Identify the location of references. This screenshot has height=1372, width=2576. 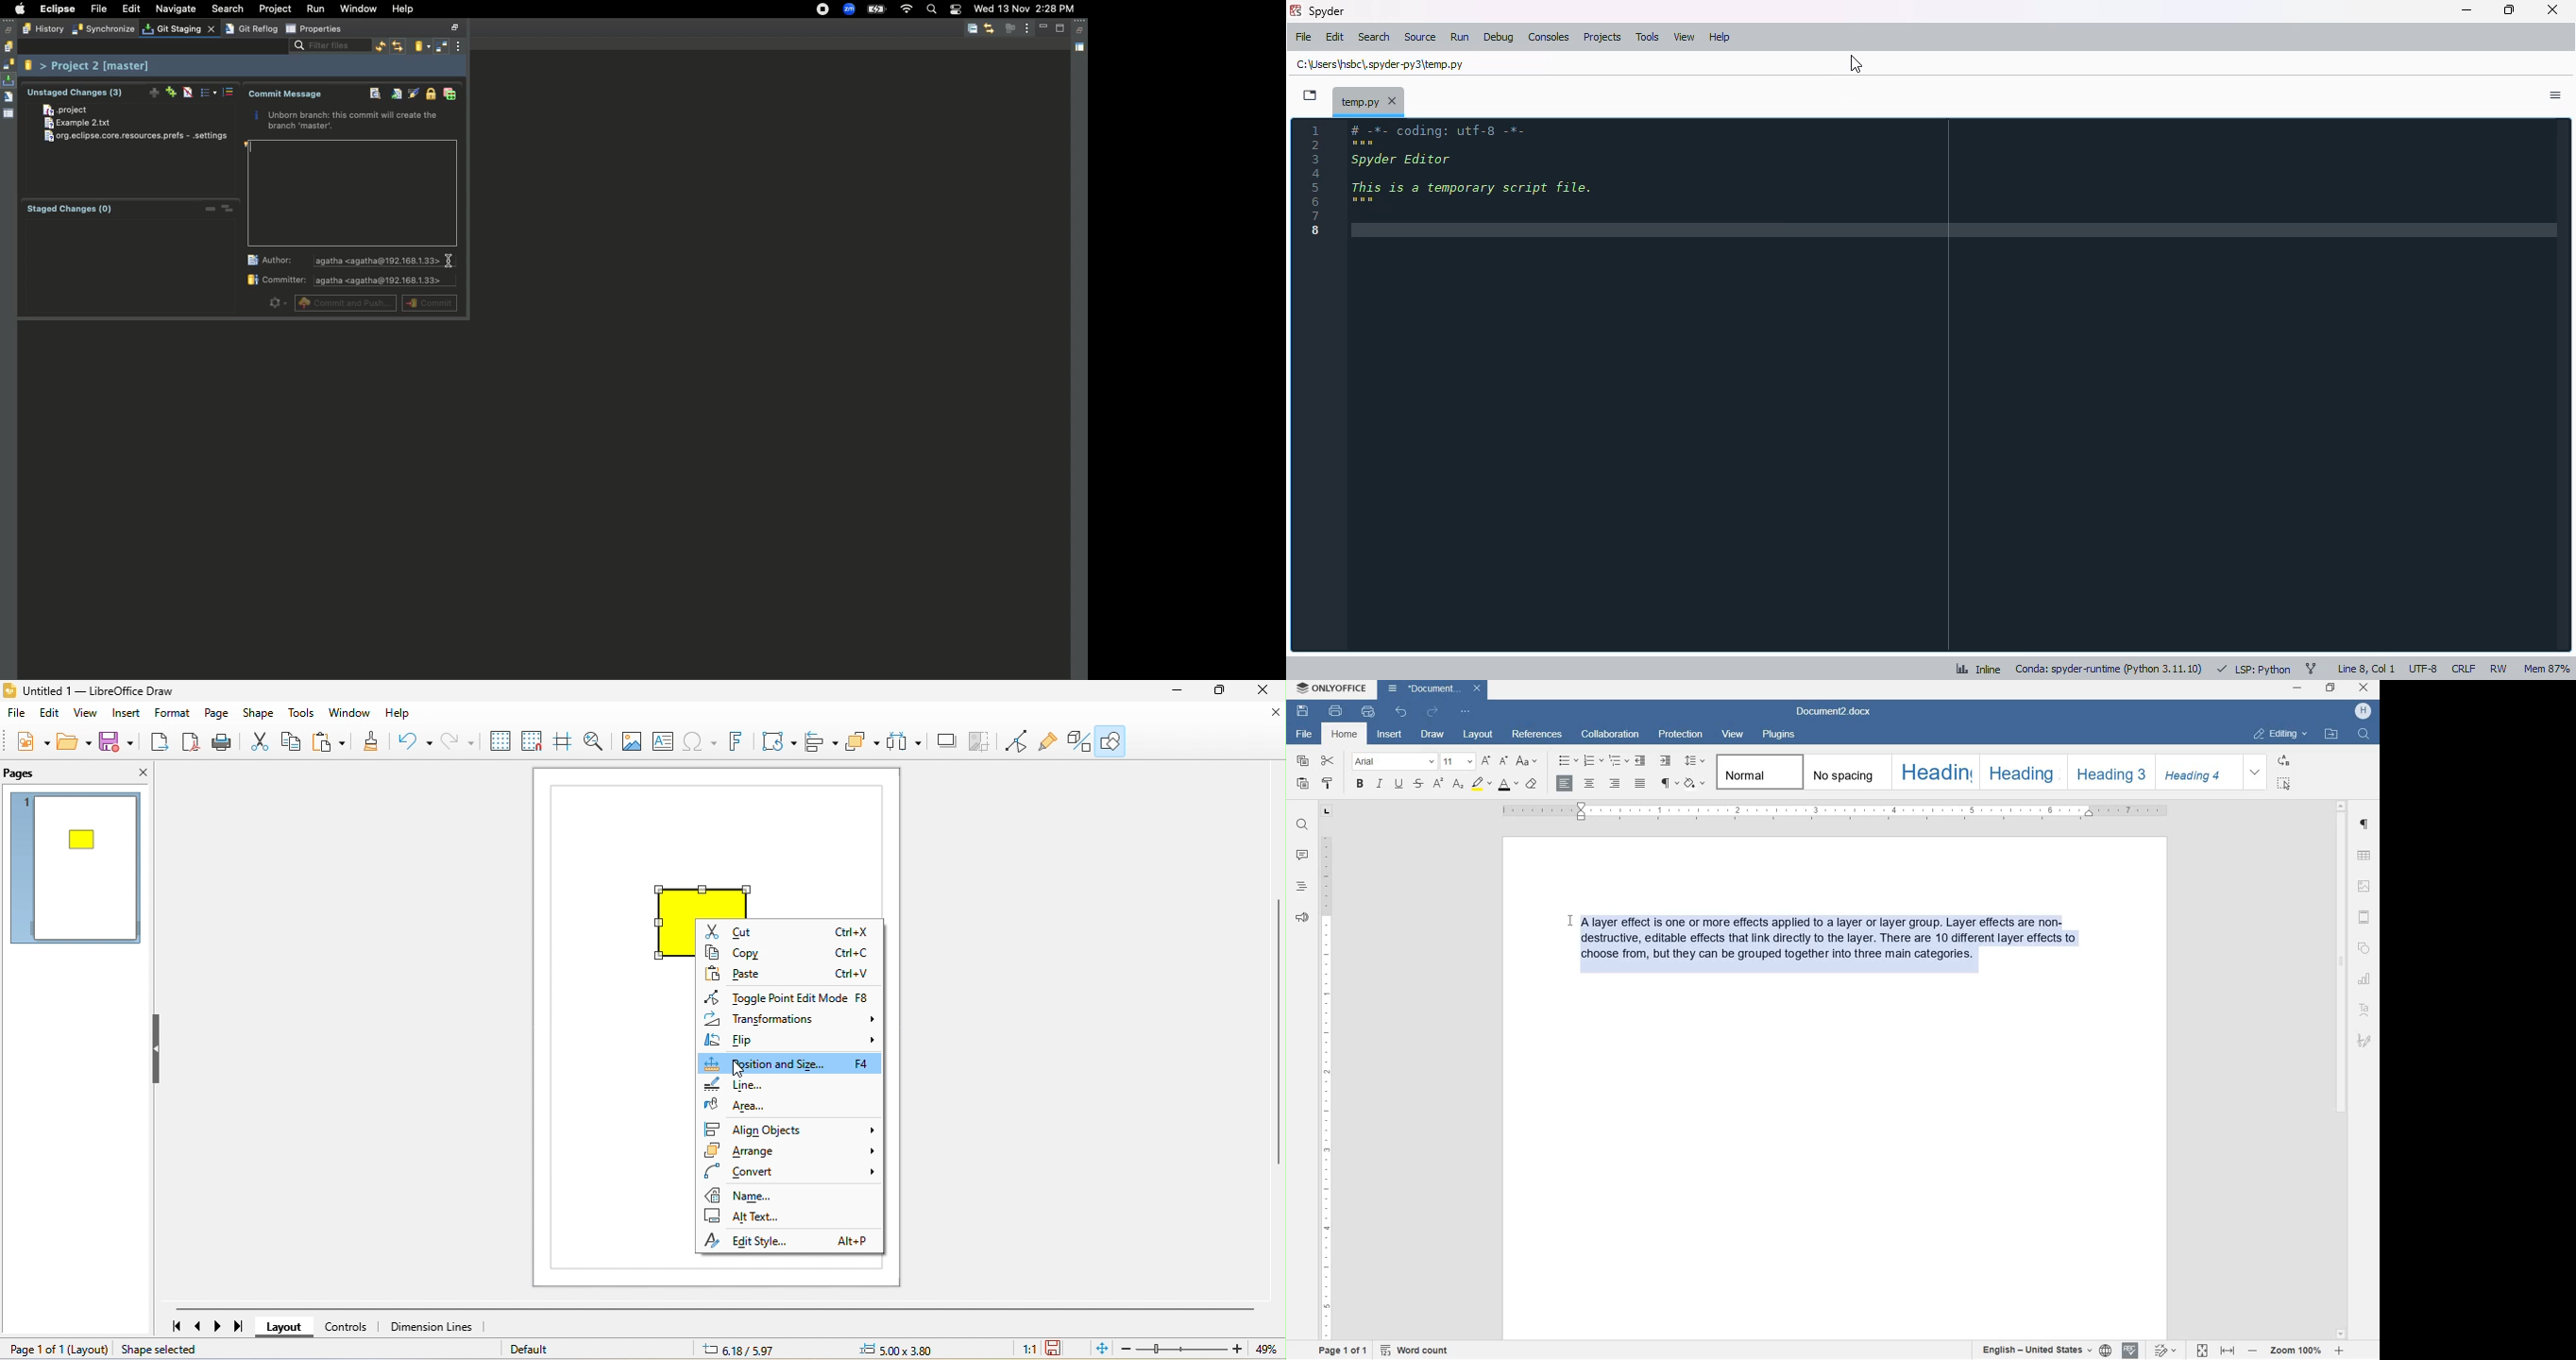
(1537, 735).